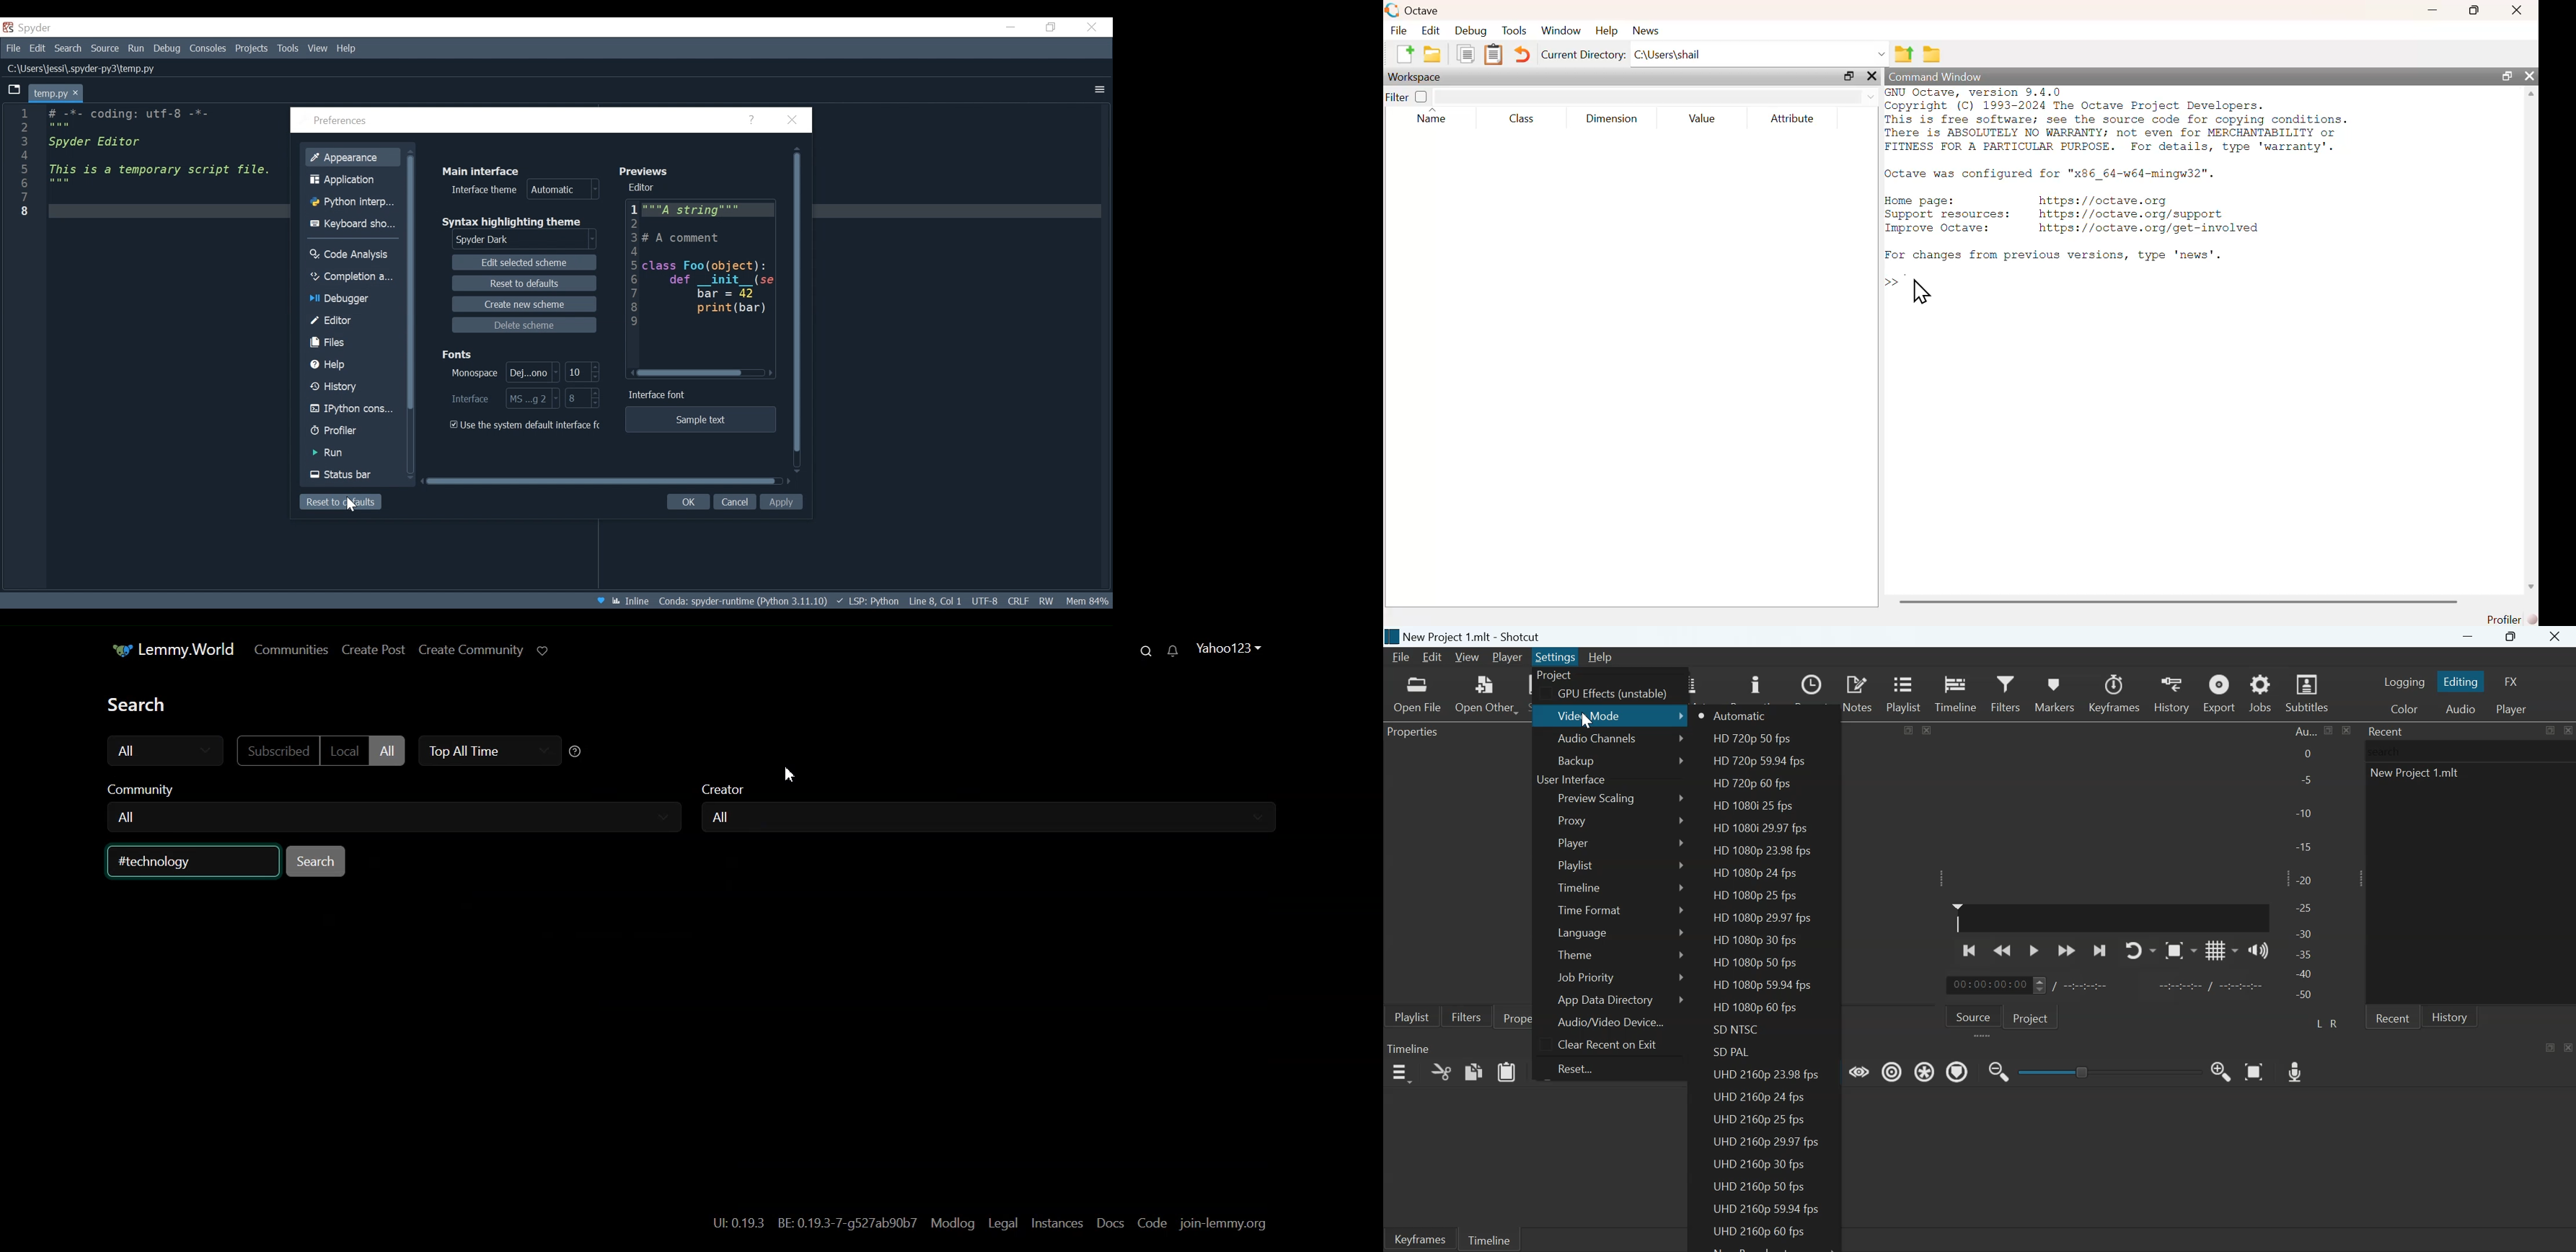 The height and width of the screenshot is (1260, 2576). I want to click on Previews, so click(647, 170).